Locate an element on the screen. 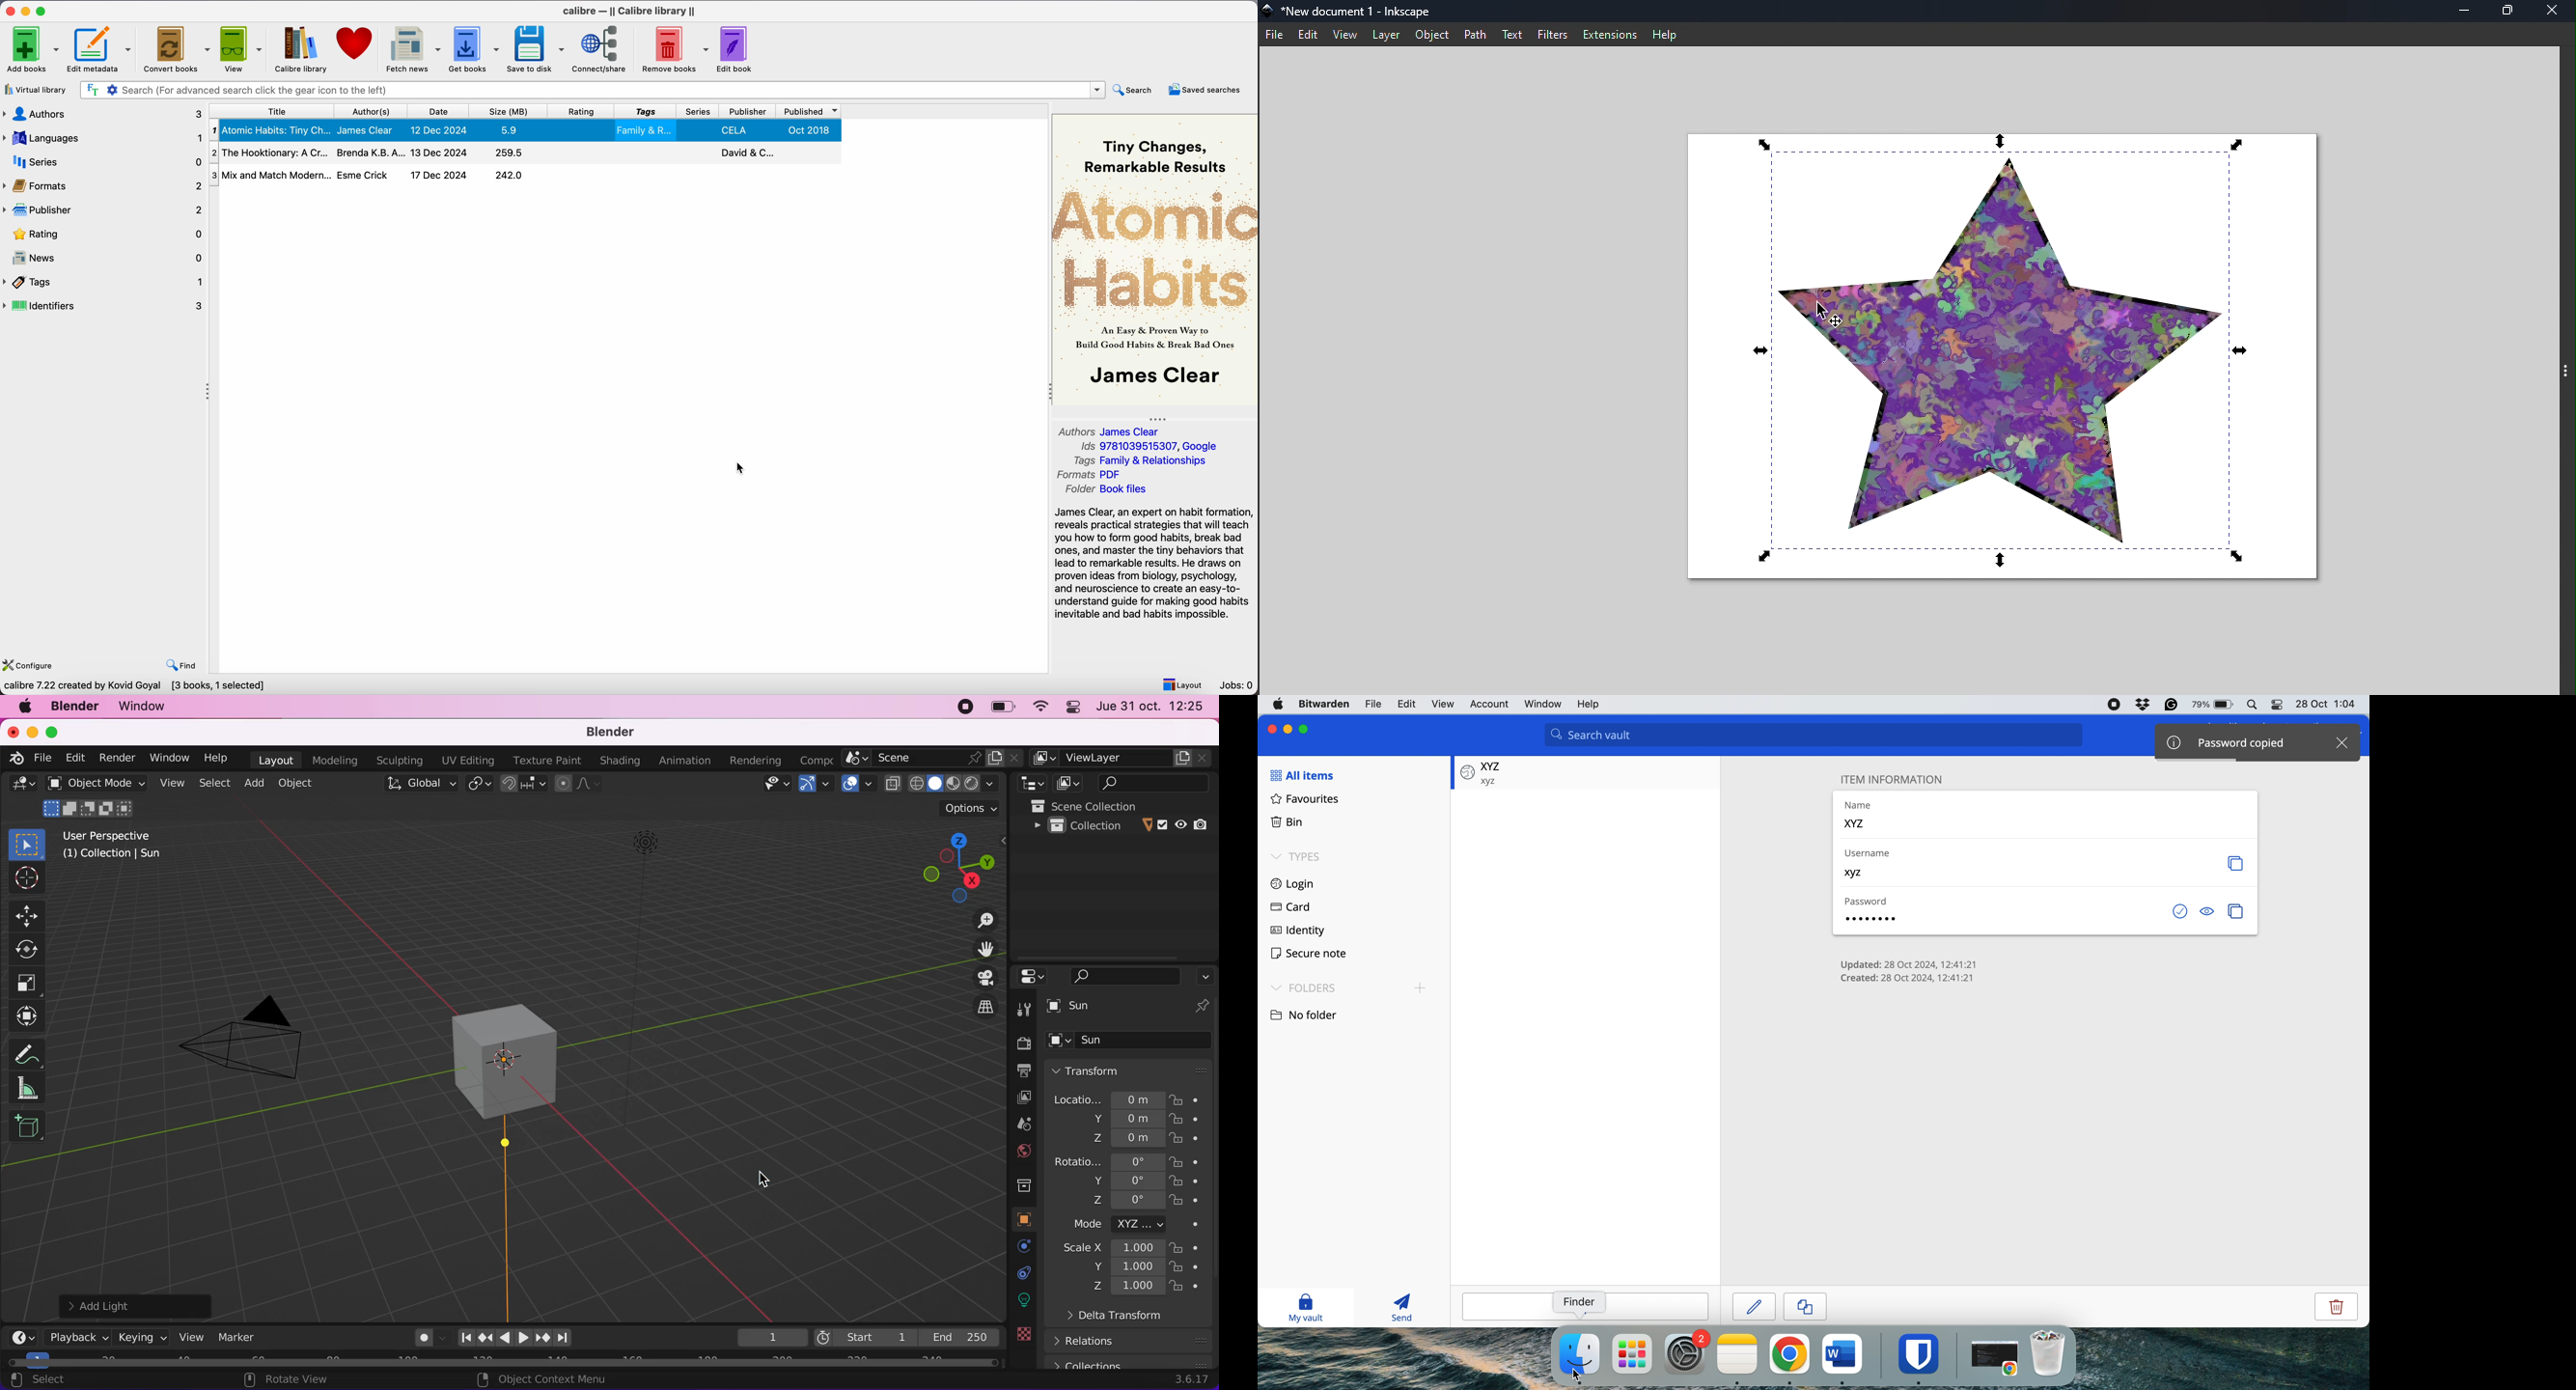 This screenshot has width=2576, height=1400. object is located at coordinates (1017, 1219).